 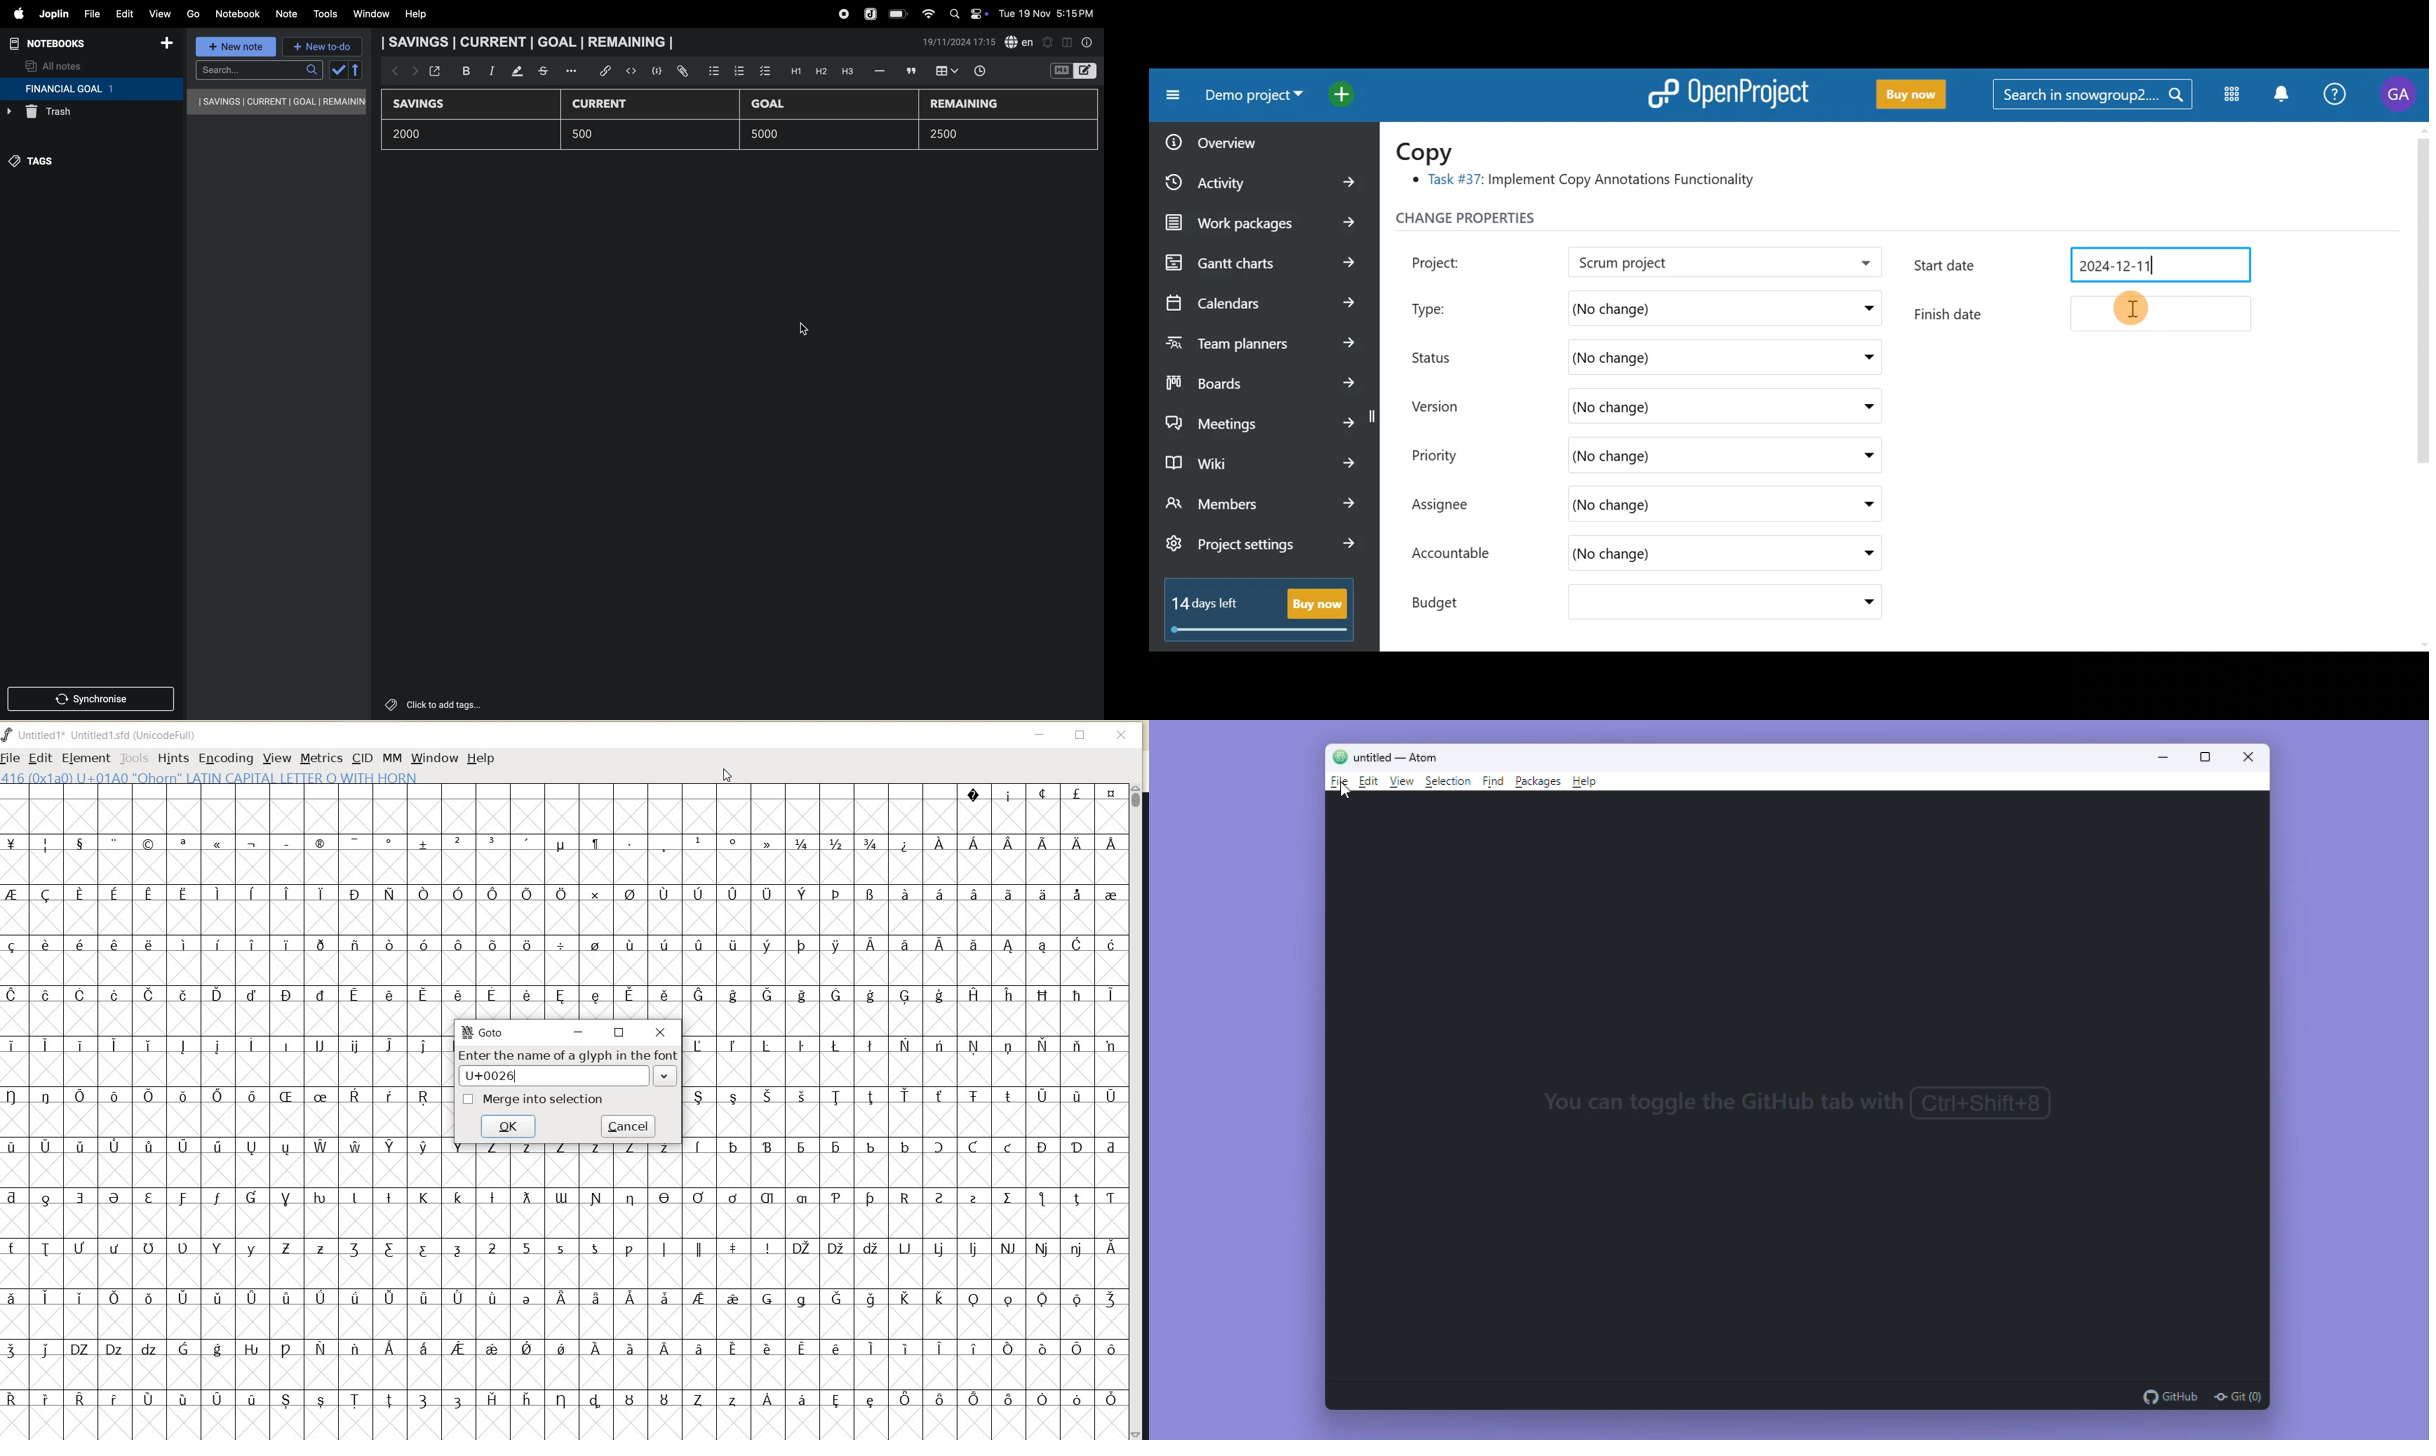 I want to click on Scrum project, so click(x=1686, y=263).